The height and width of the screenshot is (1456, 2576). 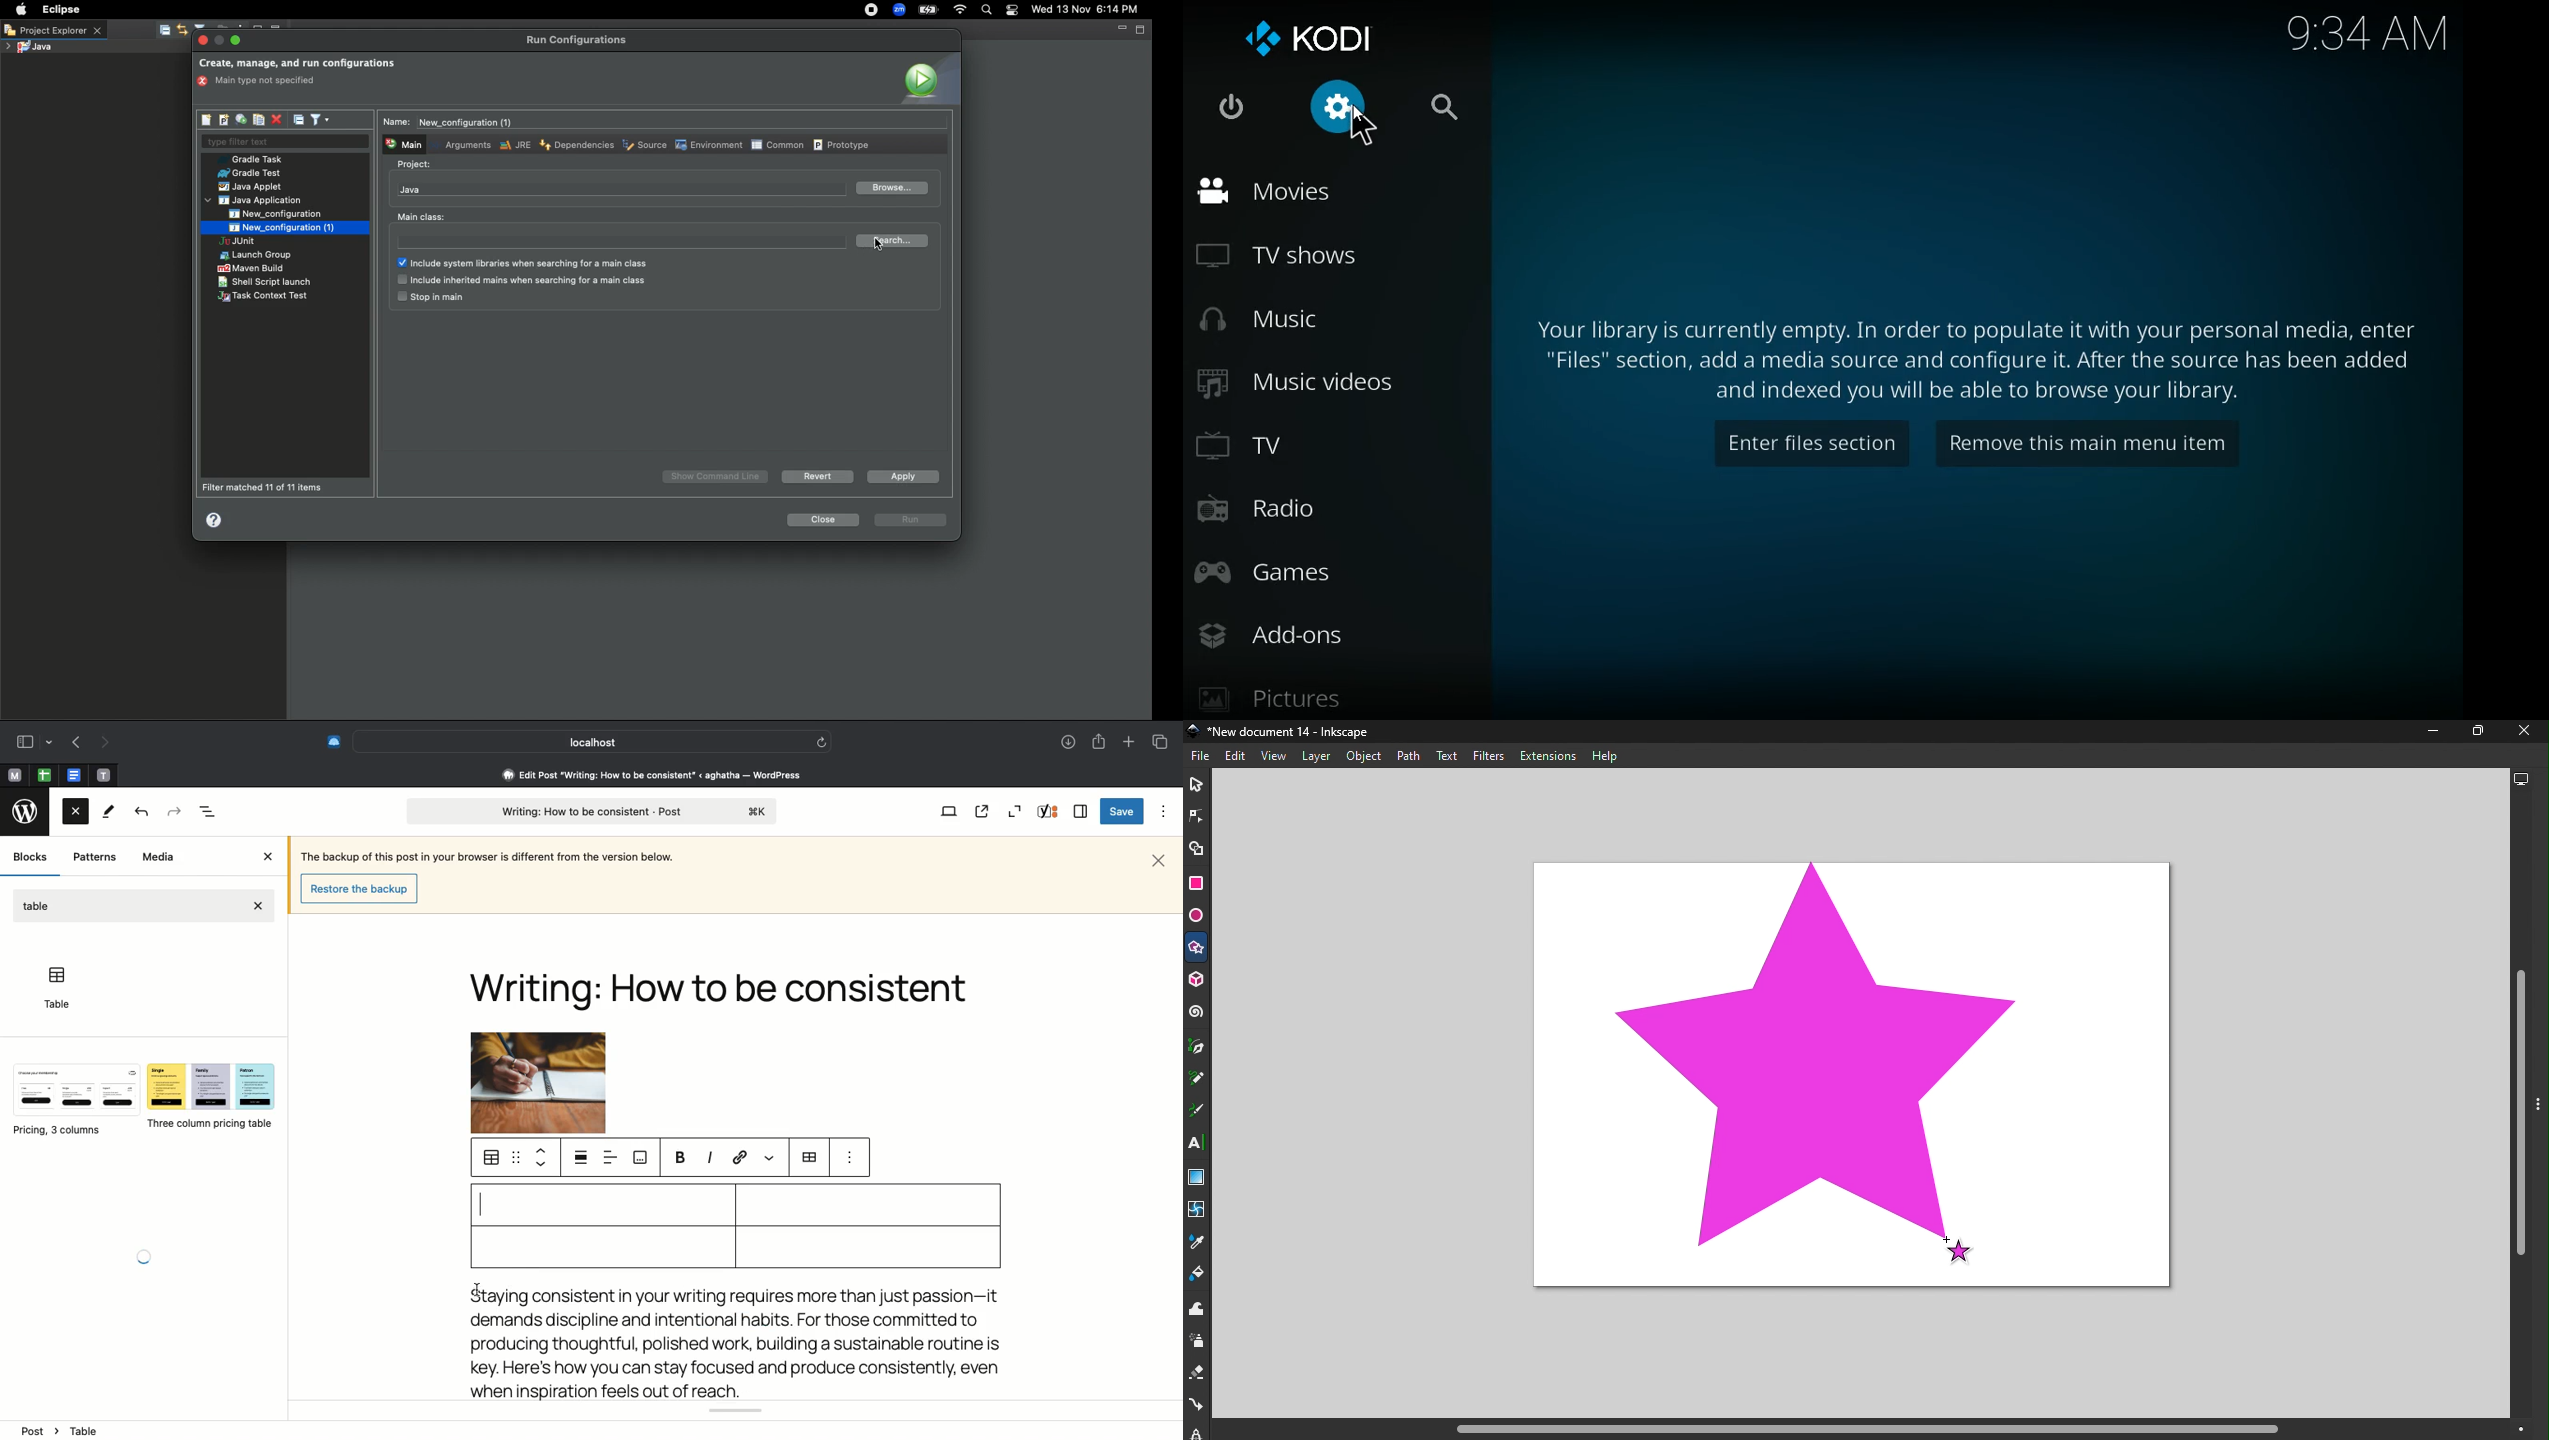 What do you see at coordinates (173, 812) in the screenshot?
I see `Forward` at bounding box center [173, 812].